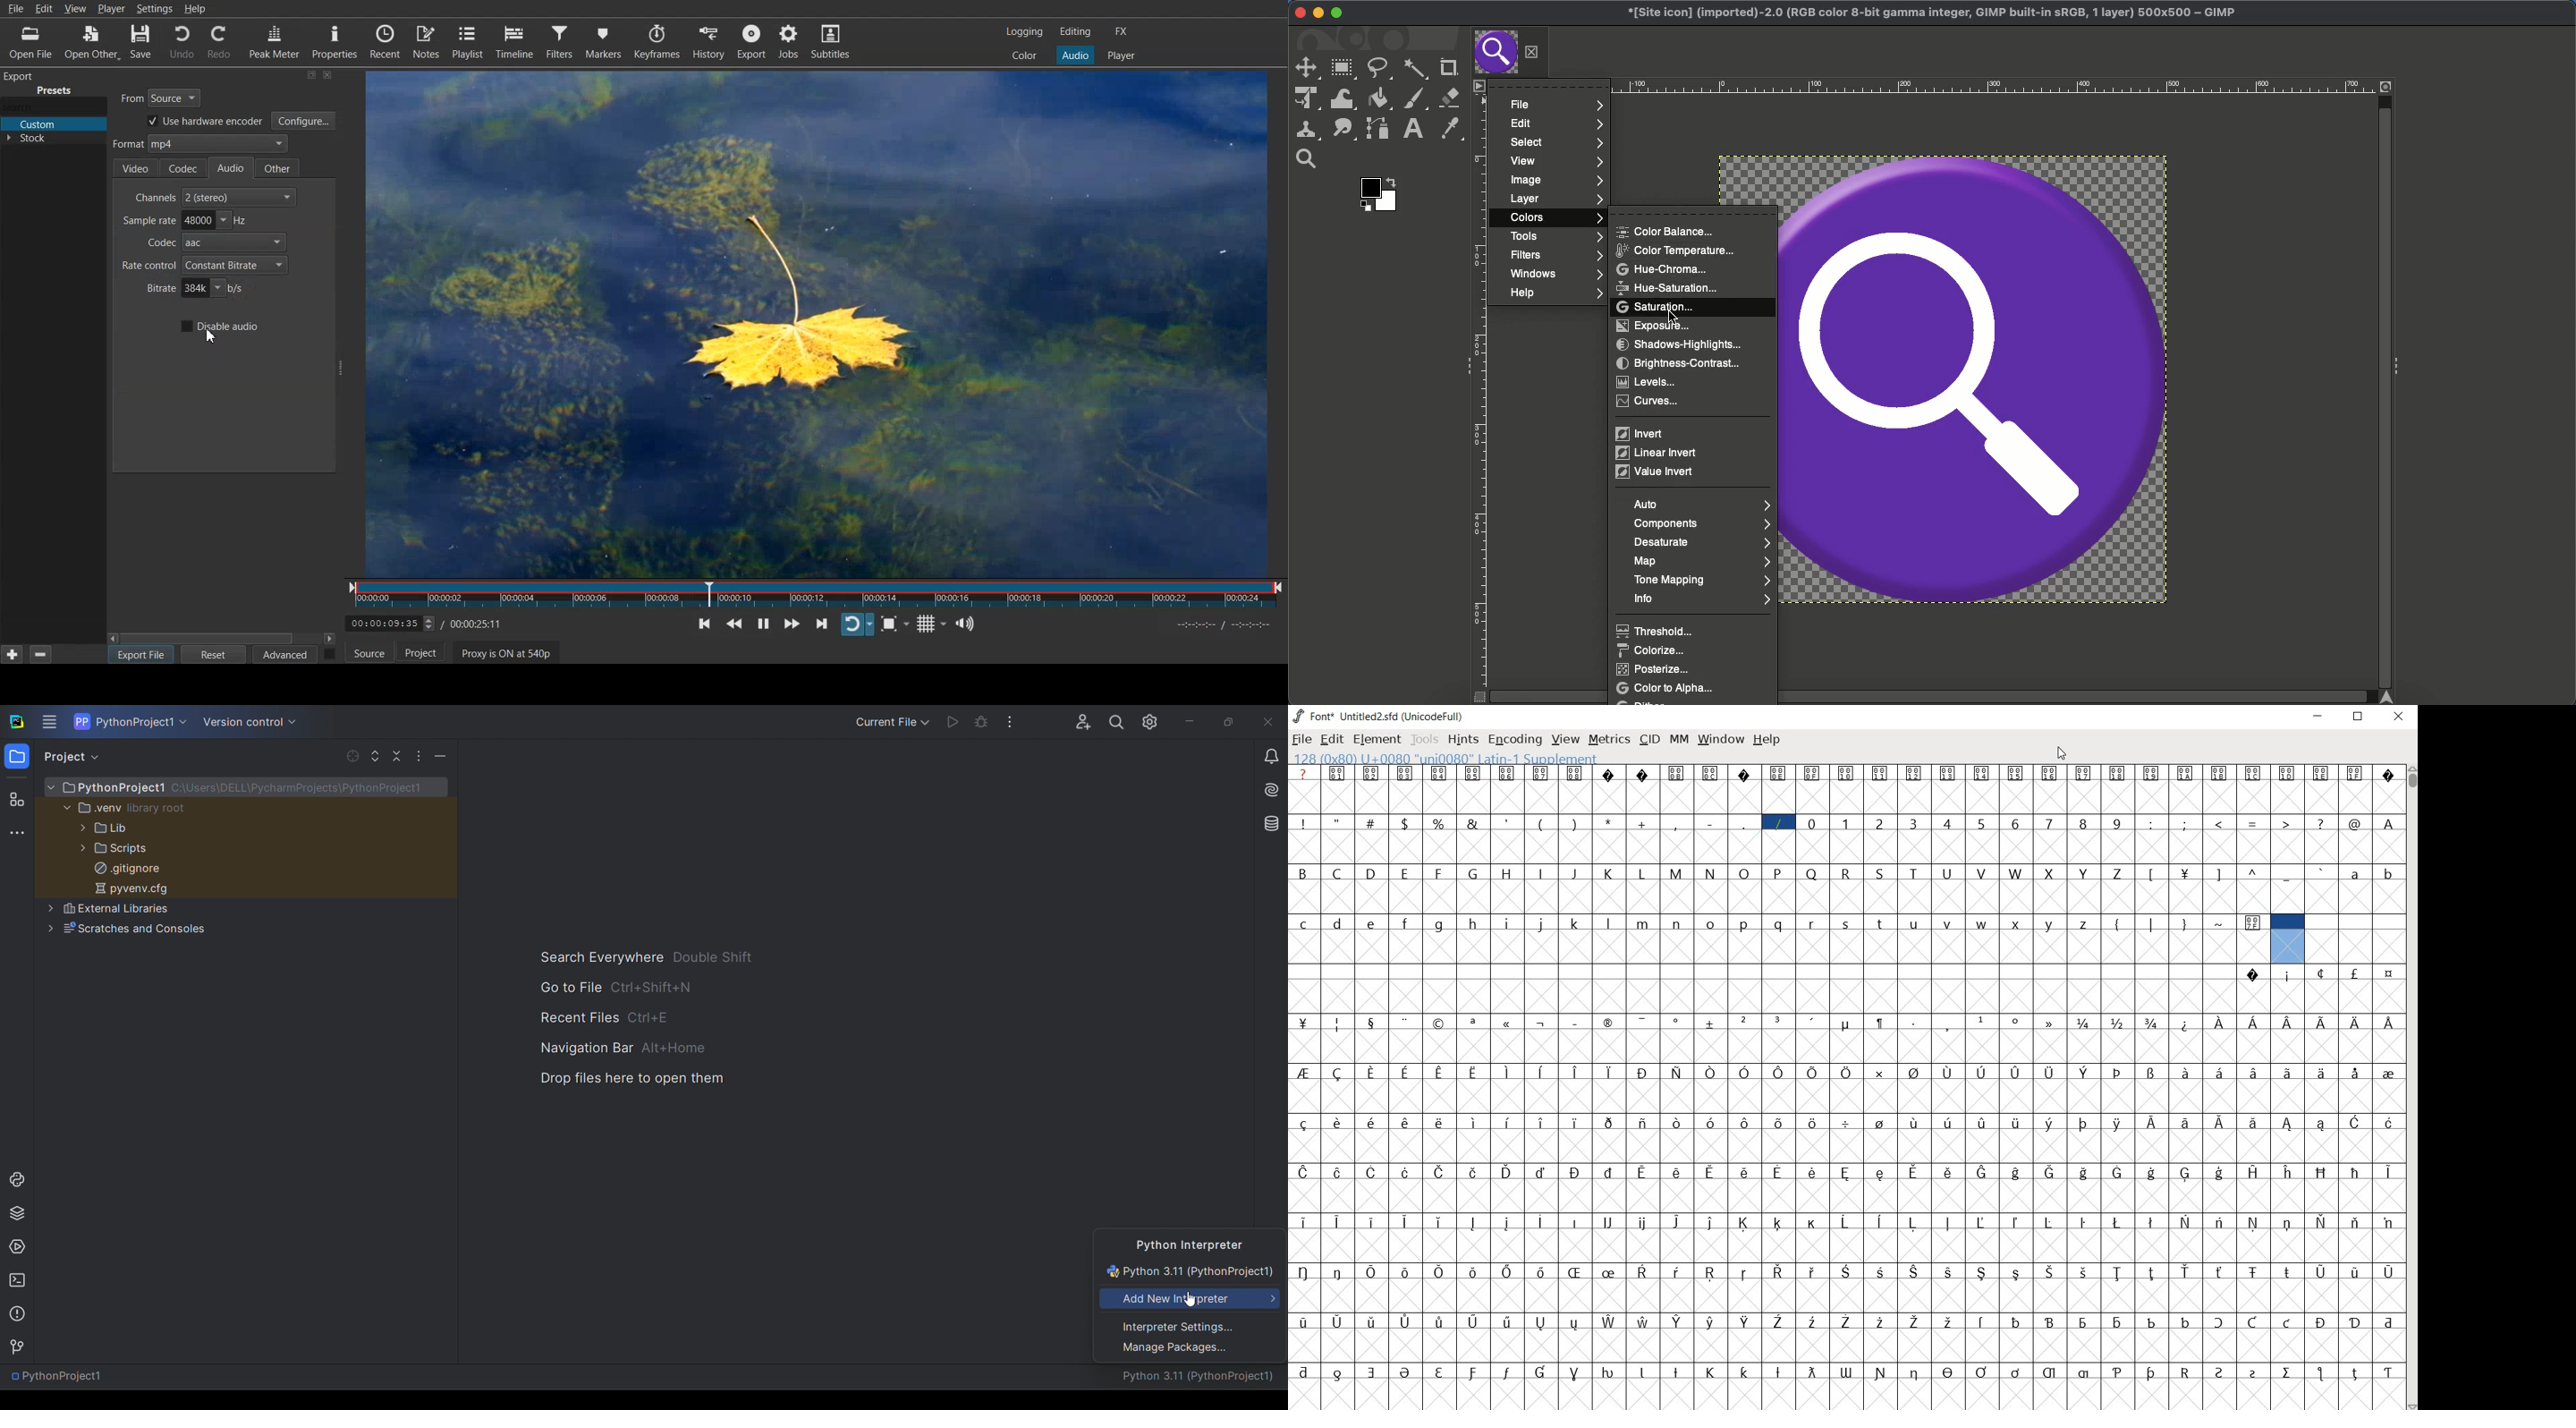 The image size is (2576, 1428). I want to click on Symbol, so click(1748, 1322).